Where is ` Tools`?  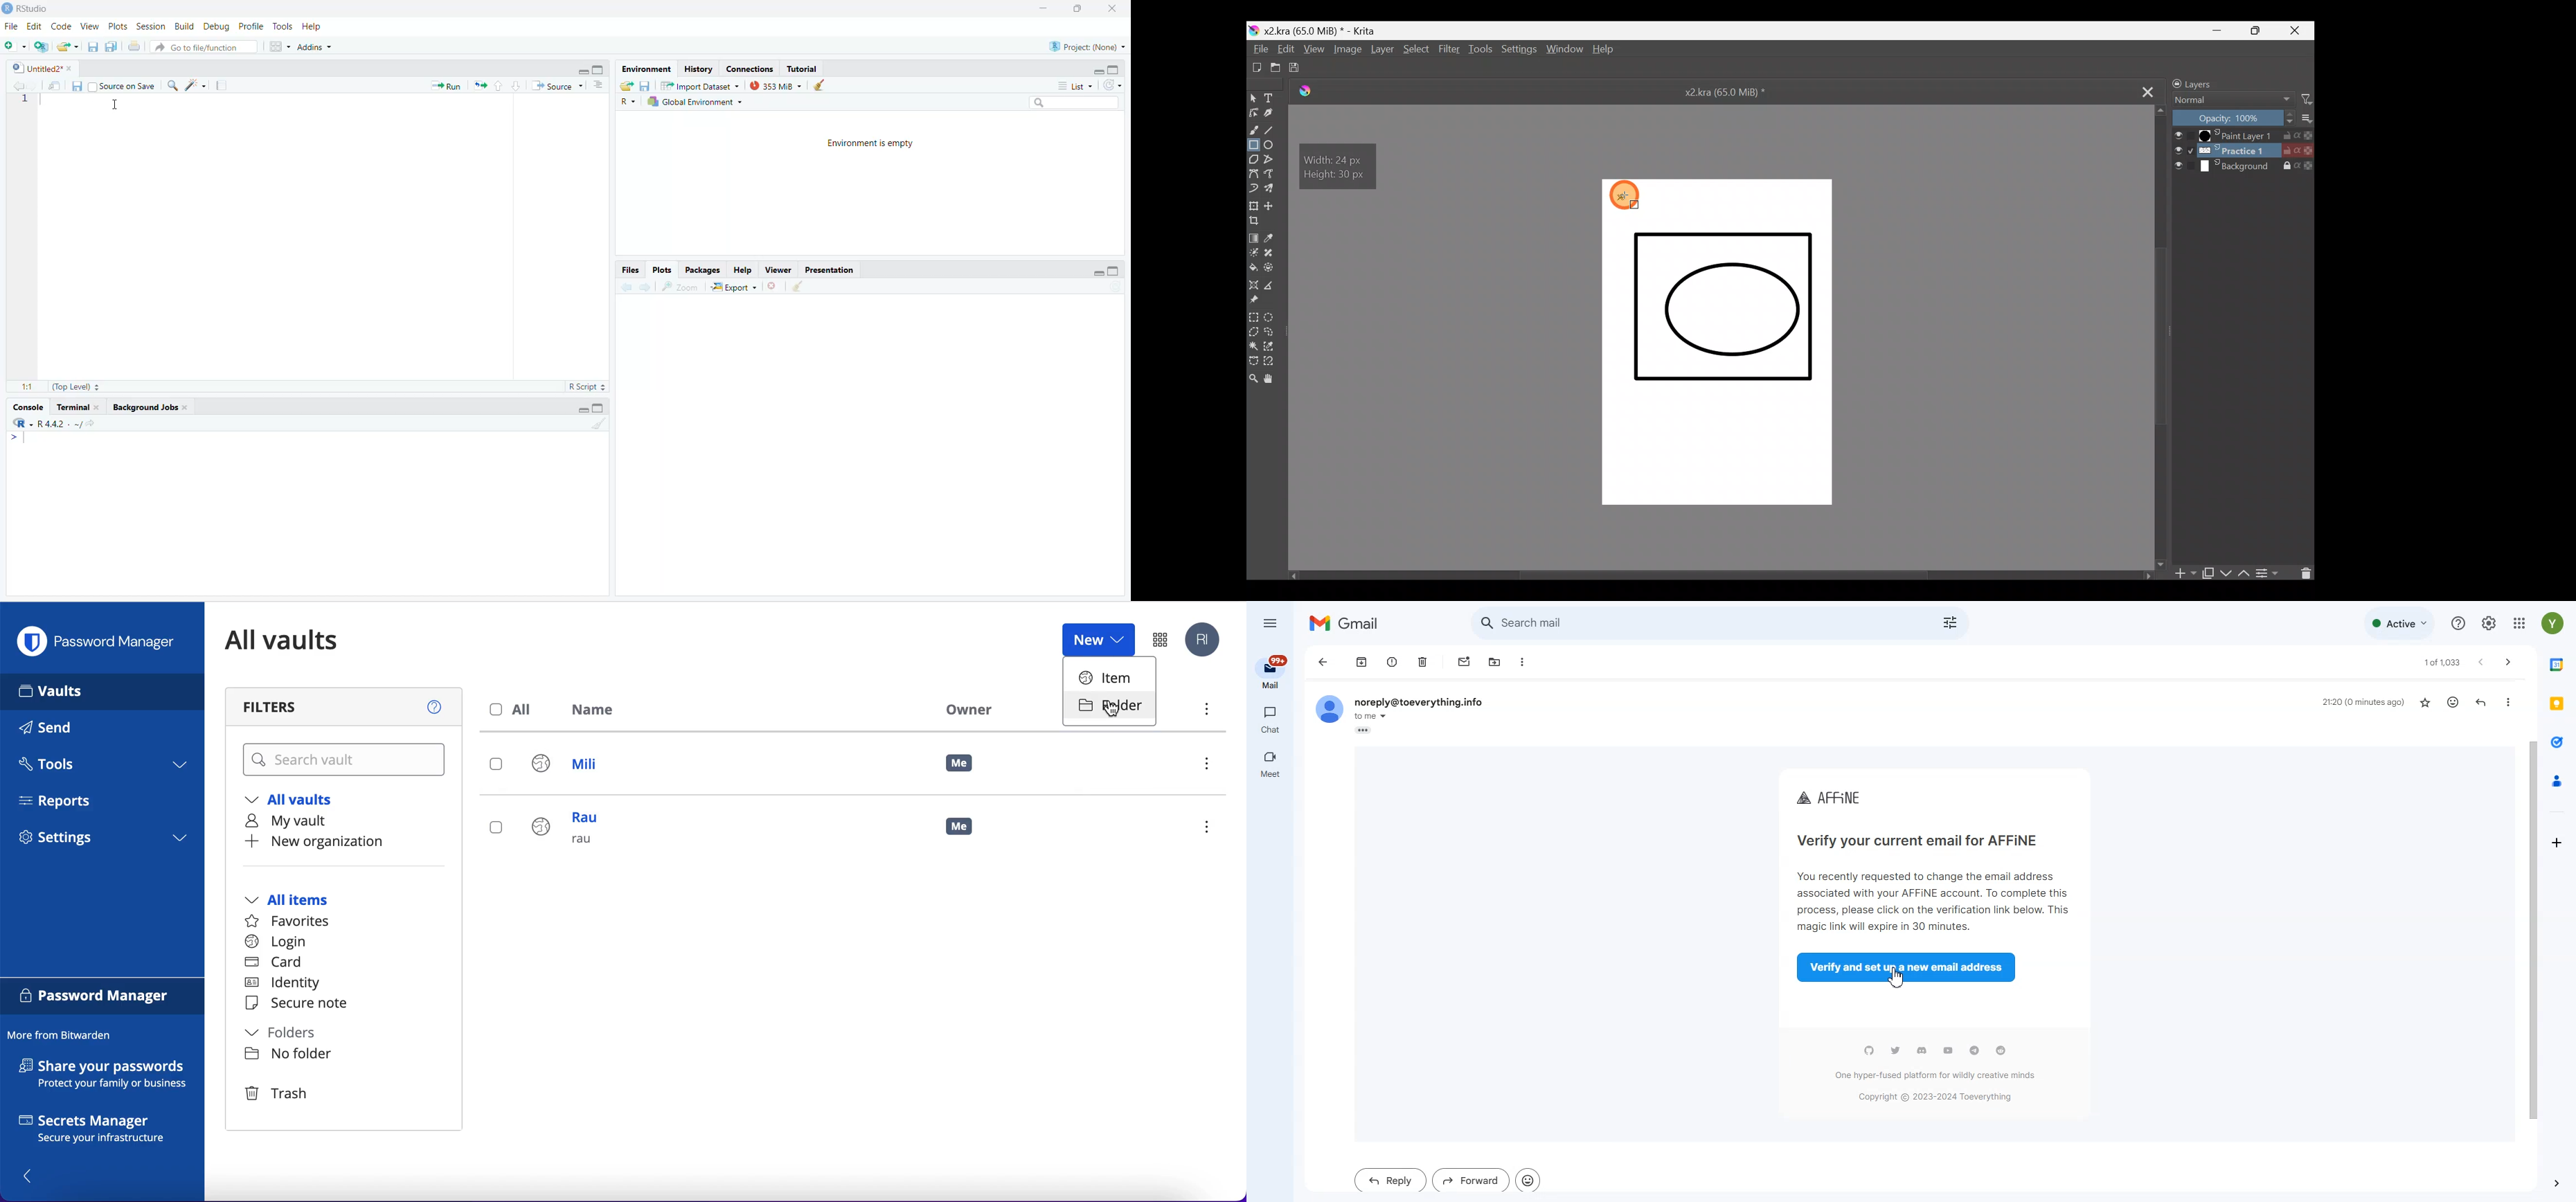  Tools is located at coordinates (282, 27).